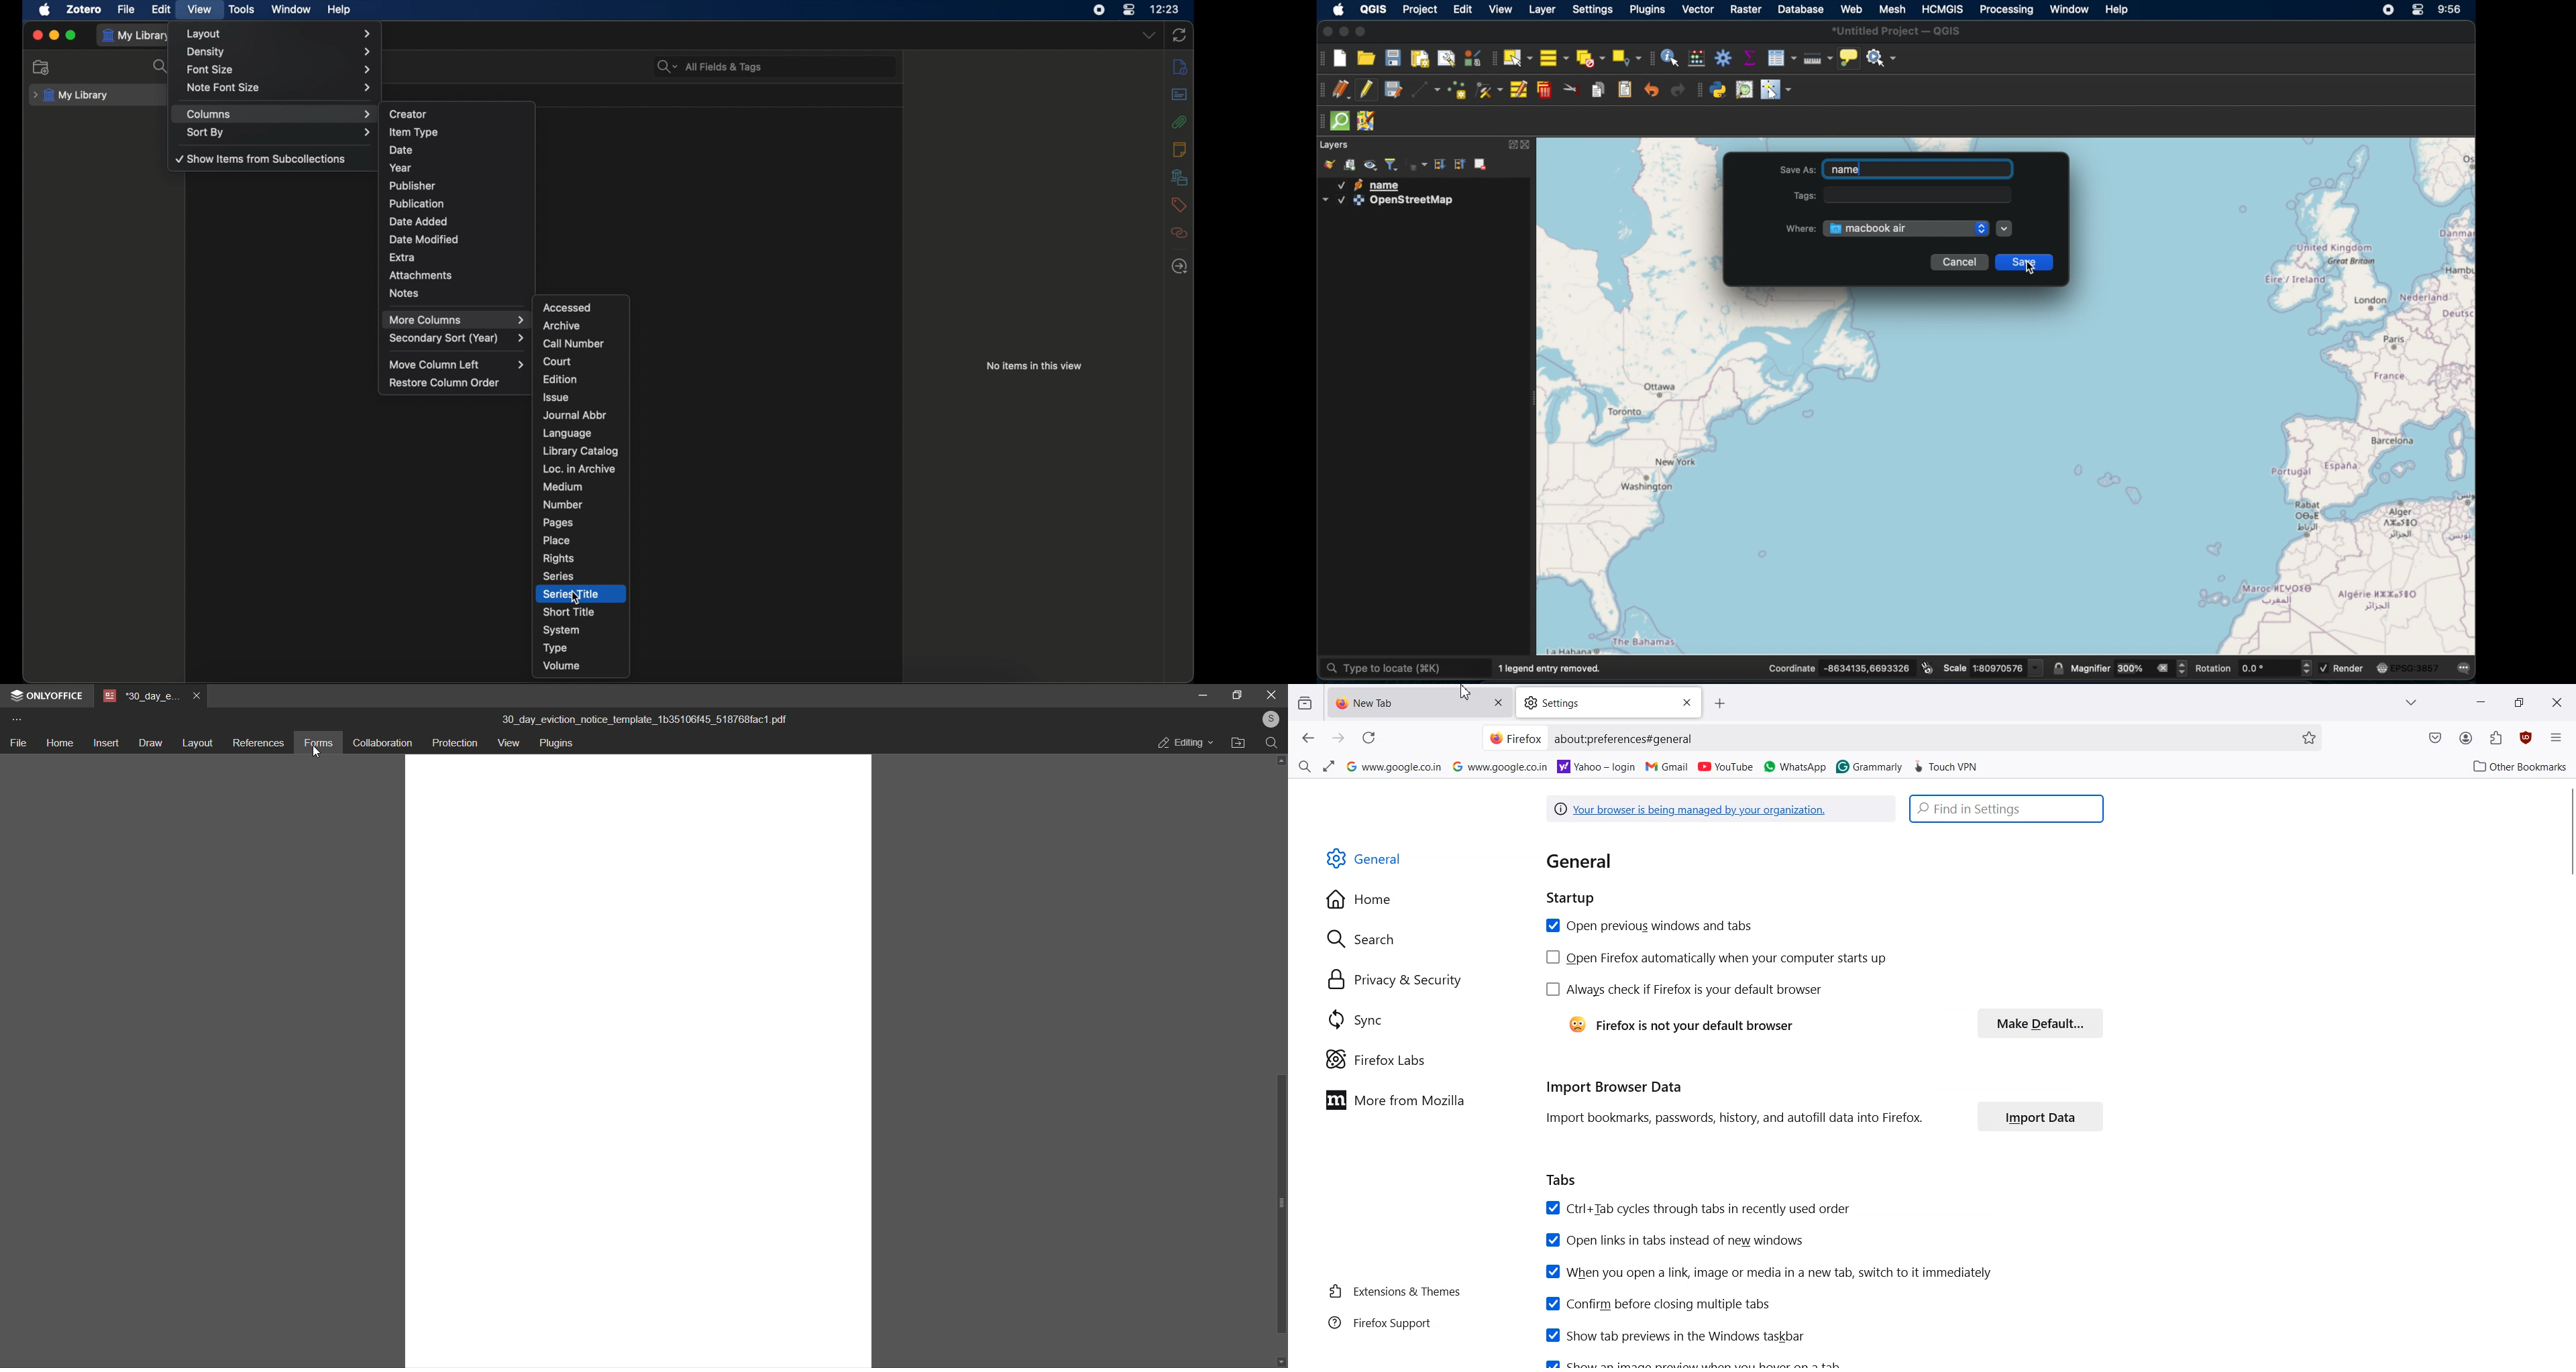 The height and width of the screenshot is (1372, 2576). I want to click on no items in this view, so click(1037, 365).